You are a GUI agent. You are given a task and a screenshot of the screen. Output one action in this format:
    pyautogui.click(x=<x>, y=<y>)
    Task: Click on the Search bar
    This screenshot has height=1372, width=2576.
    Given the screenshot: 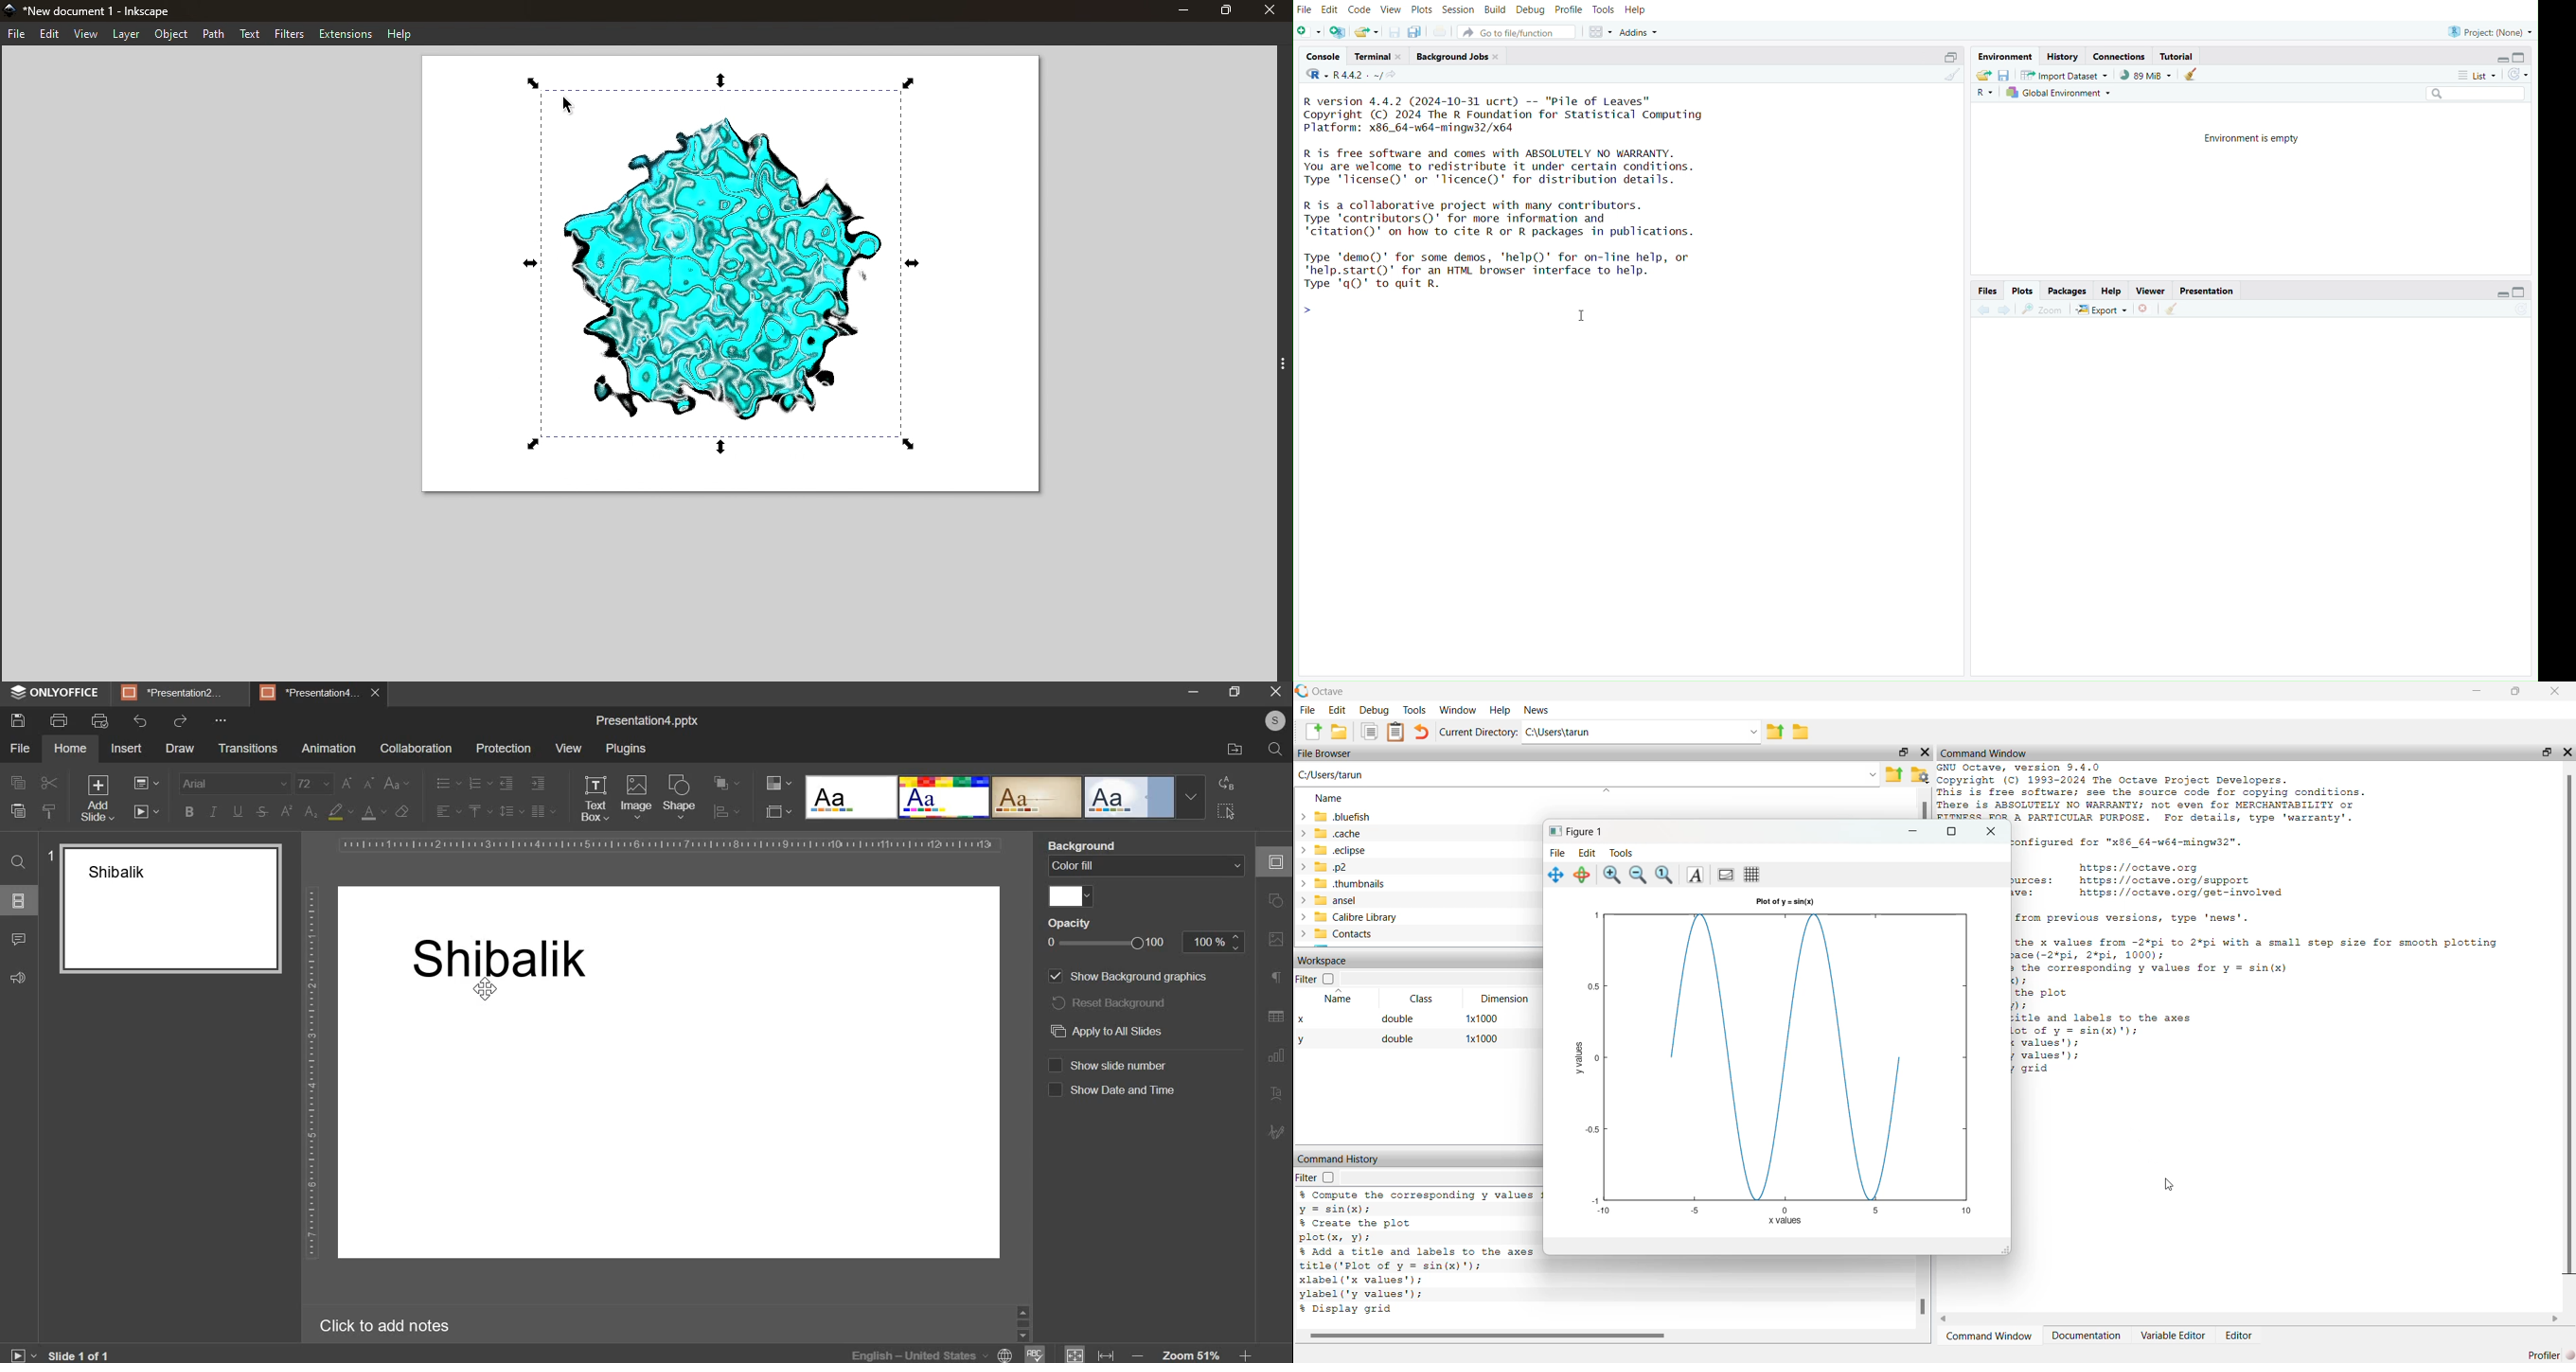 What is the action you would take?
    pyautogui.click(x=2475, y=91)
    